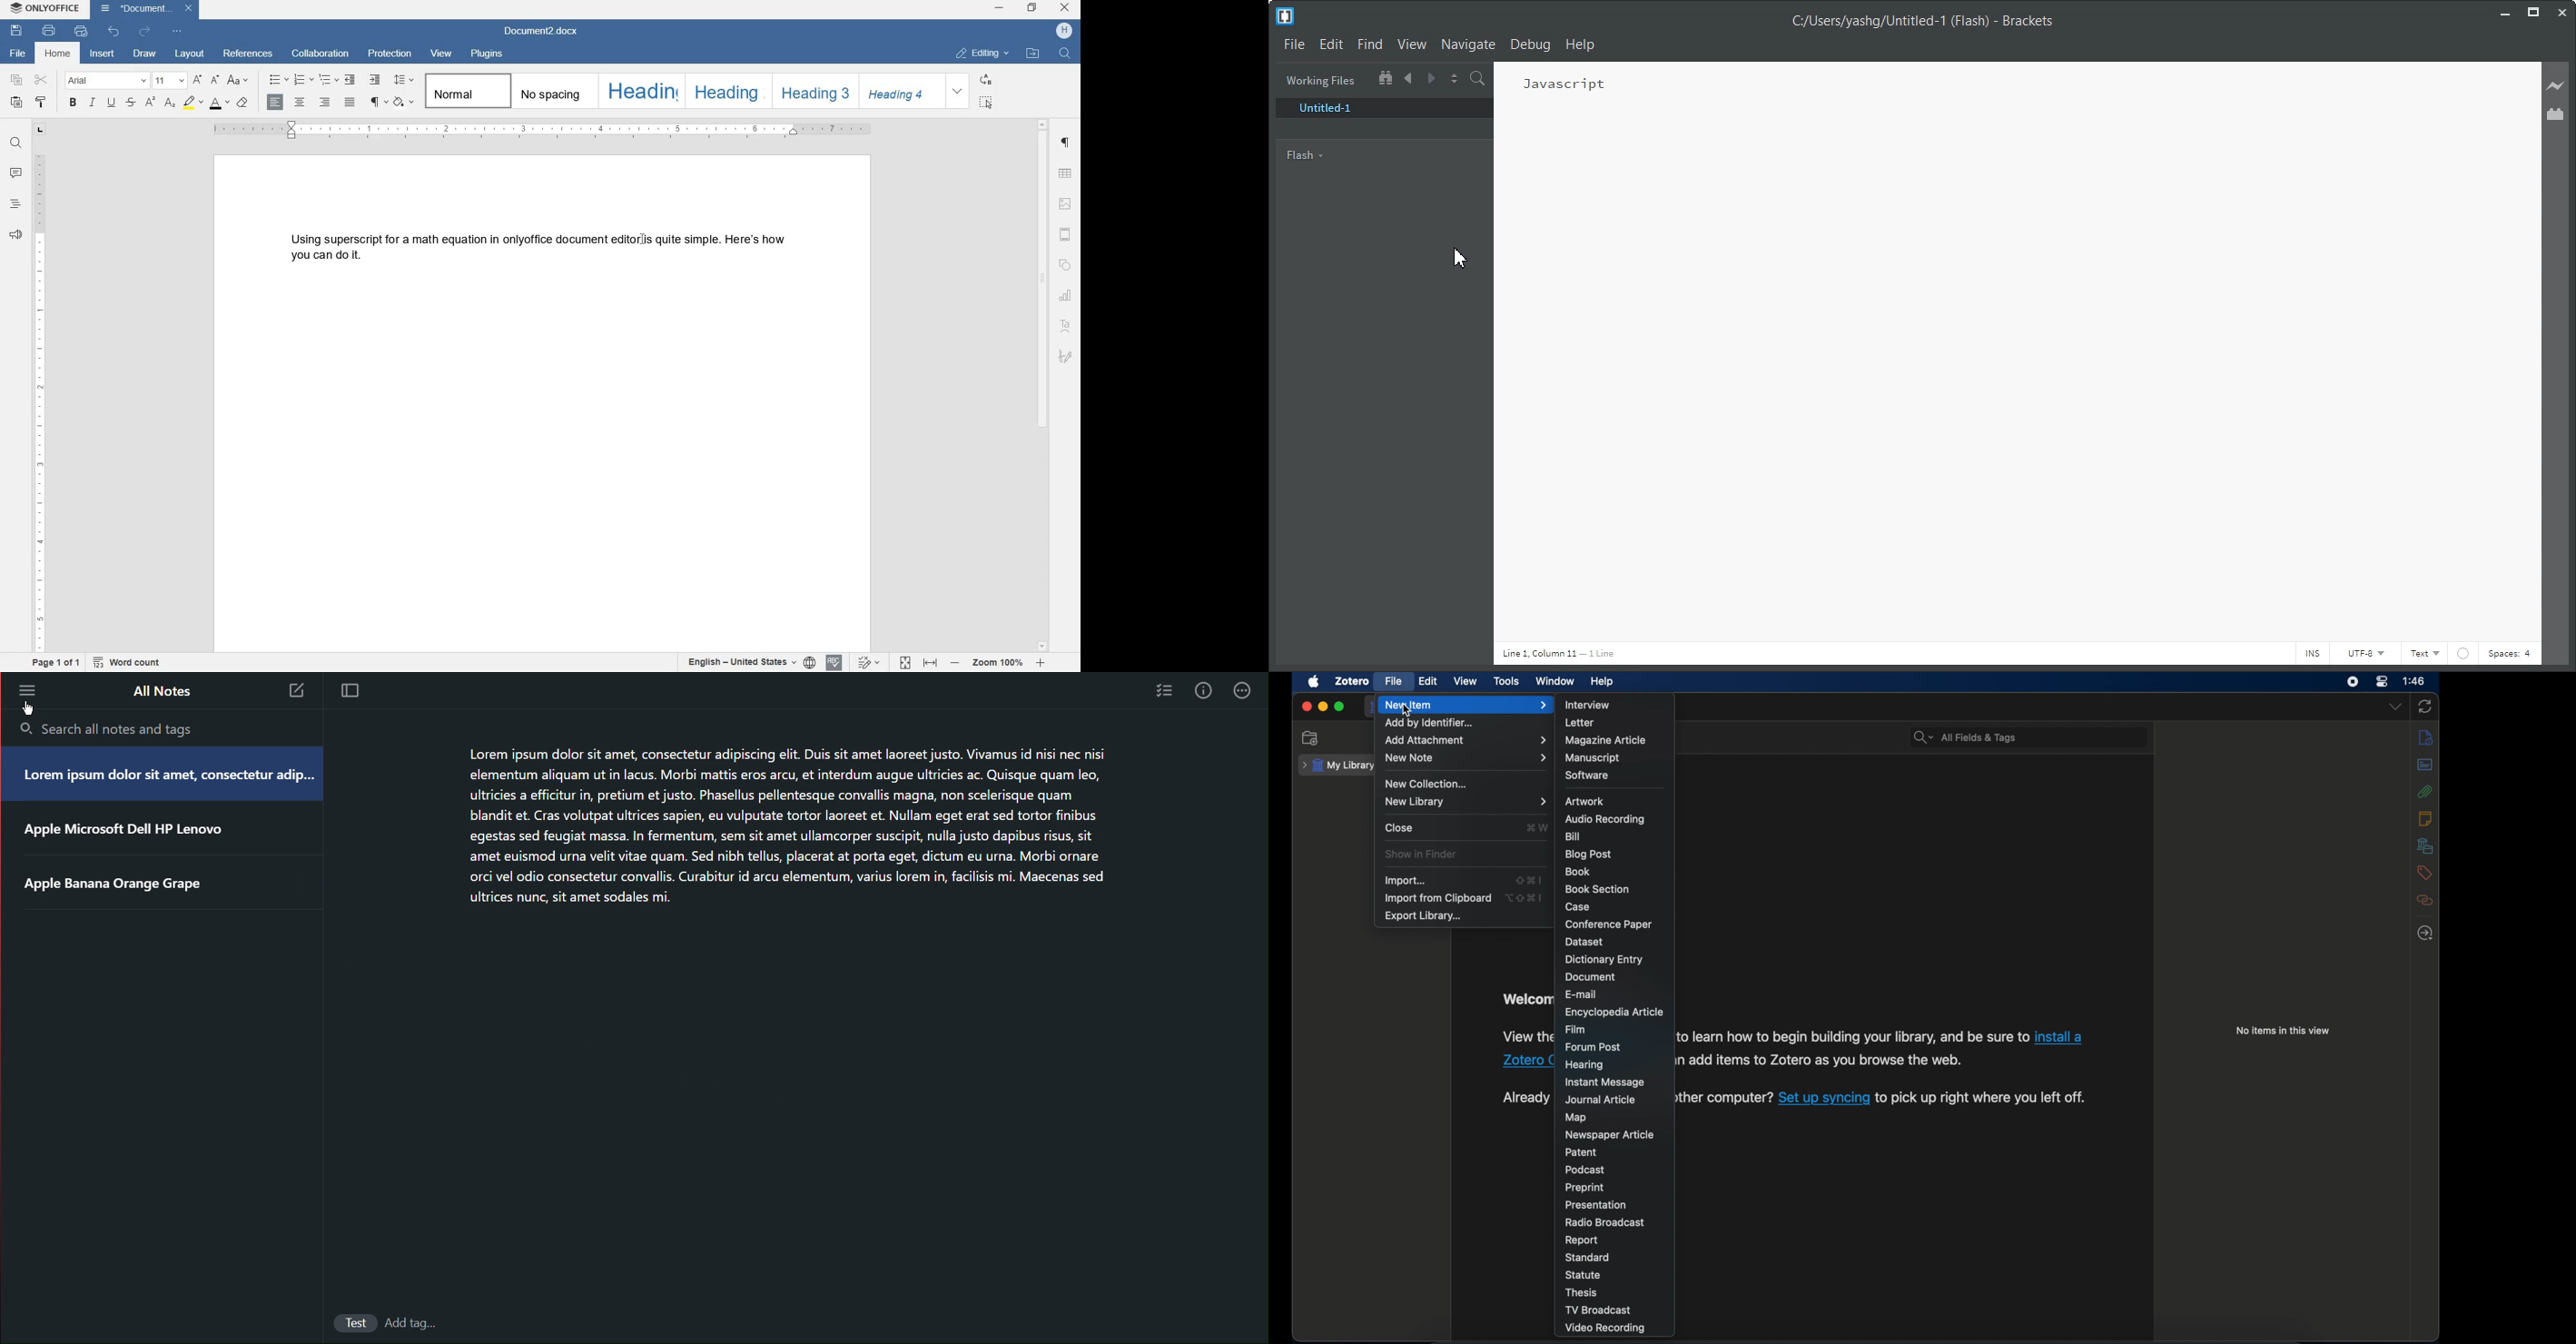  What do you see at coordinates (1000, 8) in the screenshot?
I see `minimize` at bounding box center [1000, 8].